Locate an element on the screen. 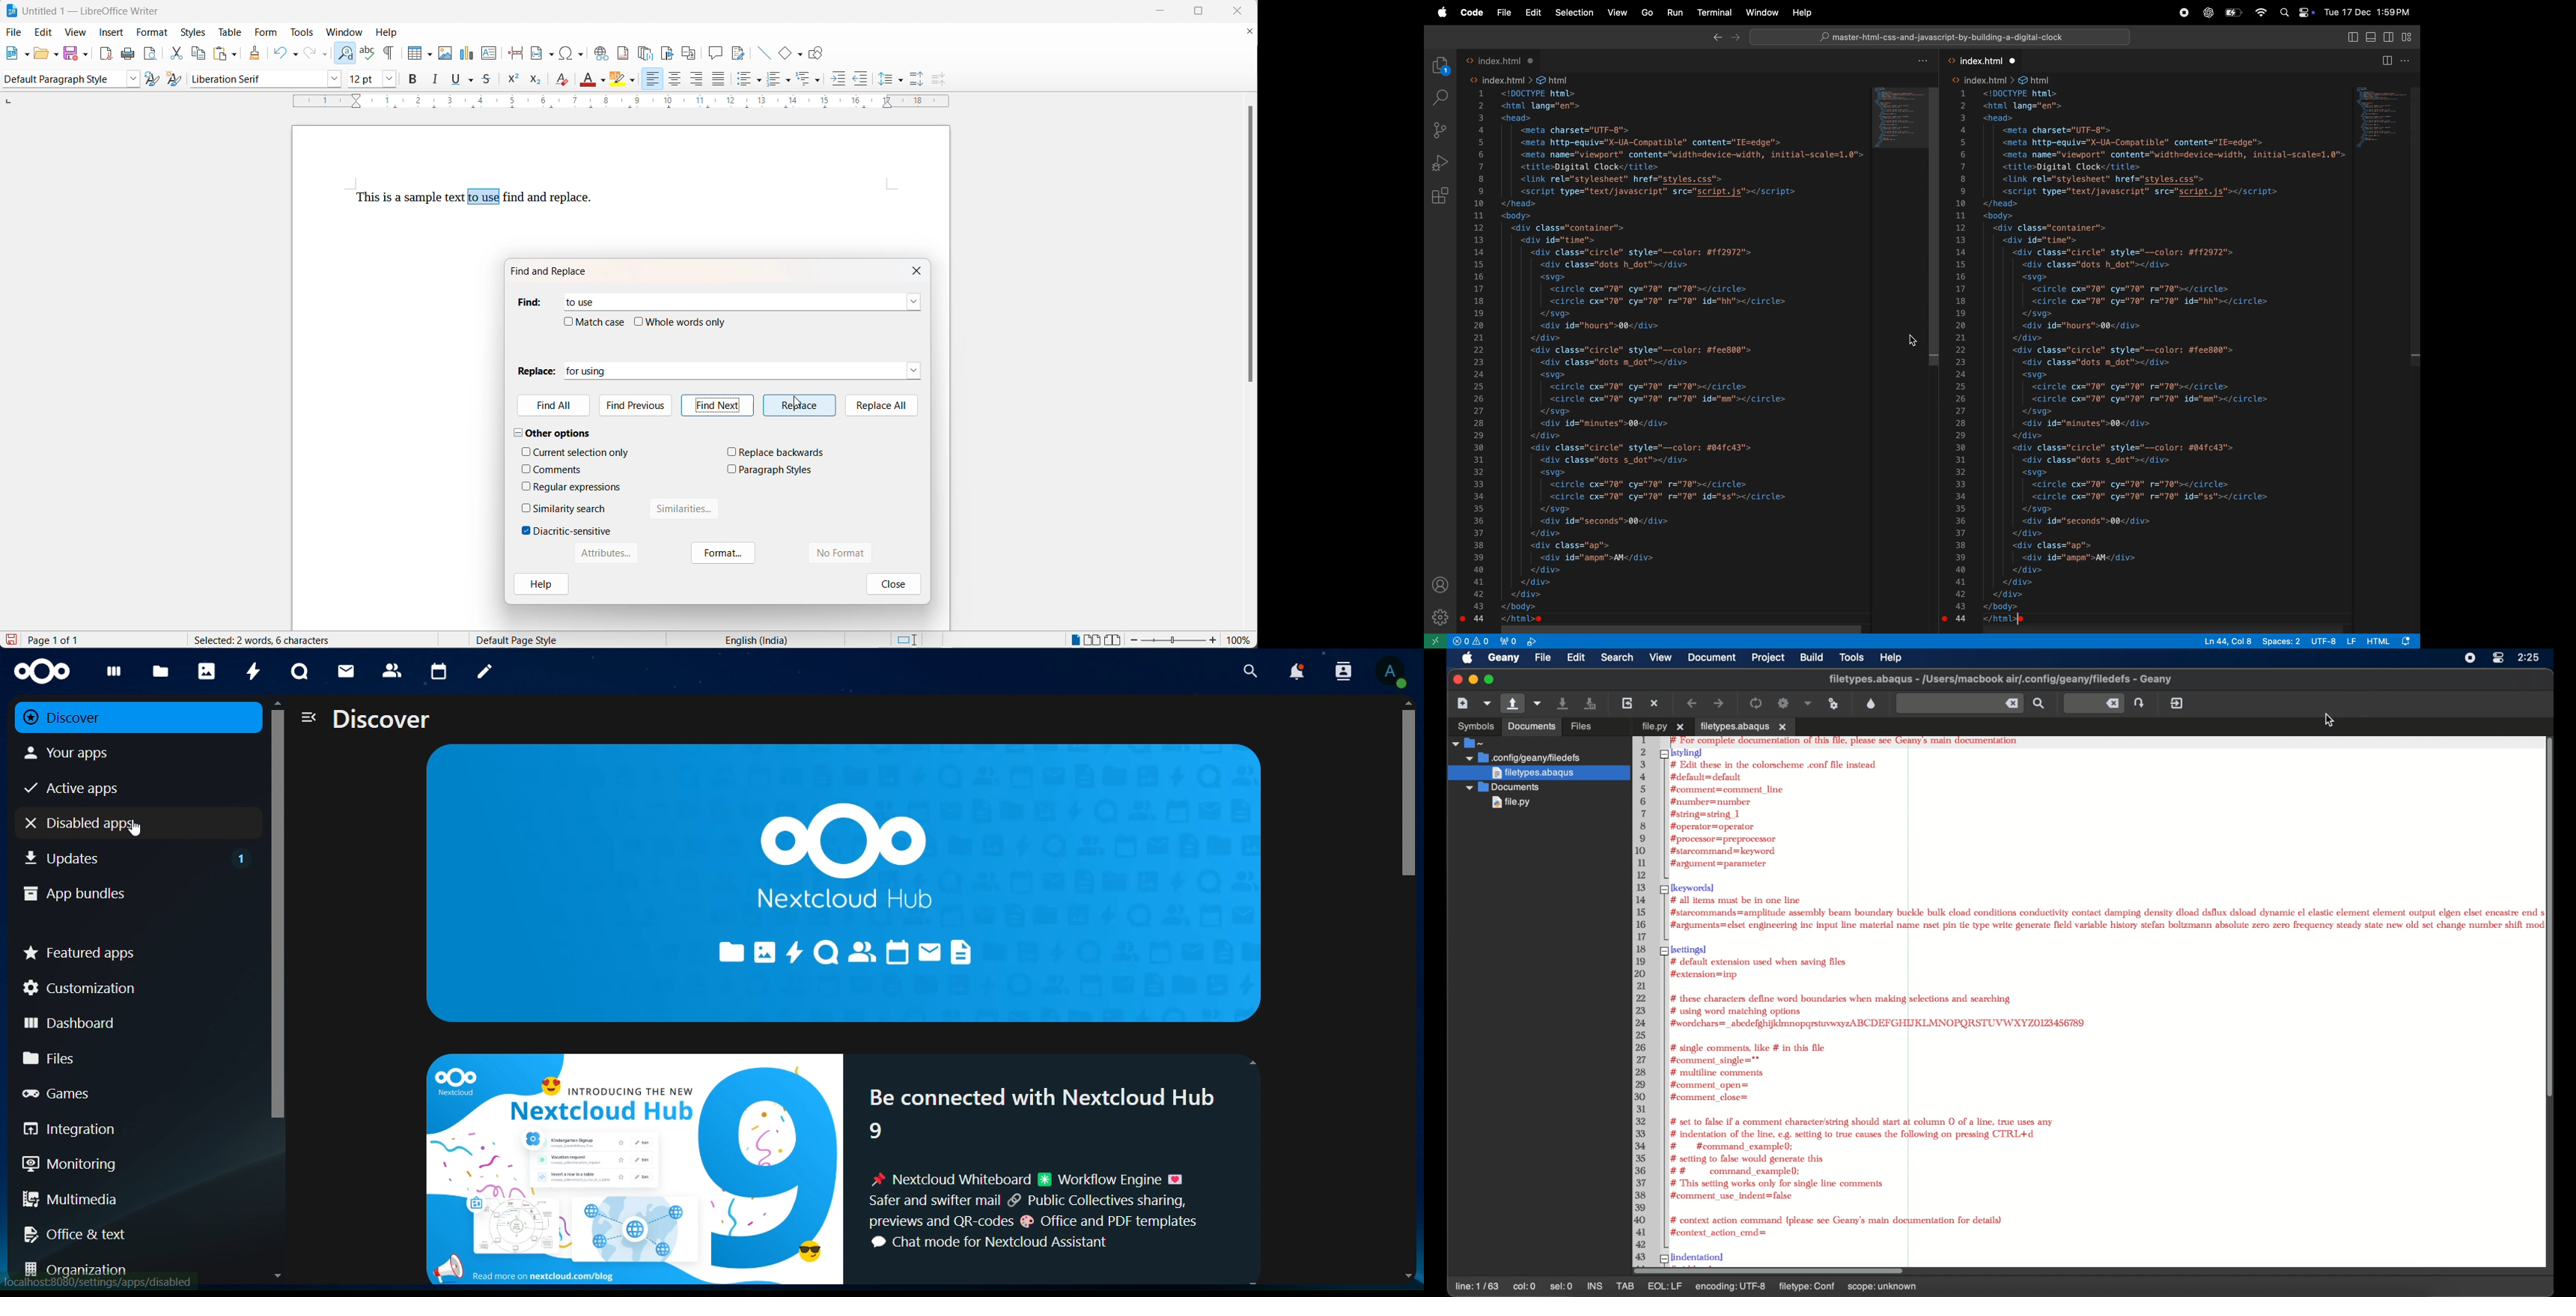 This screenshot has width=2576, height=1316. games is located at coordinates (128, 1093).